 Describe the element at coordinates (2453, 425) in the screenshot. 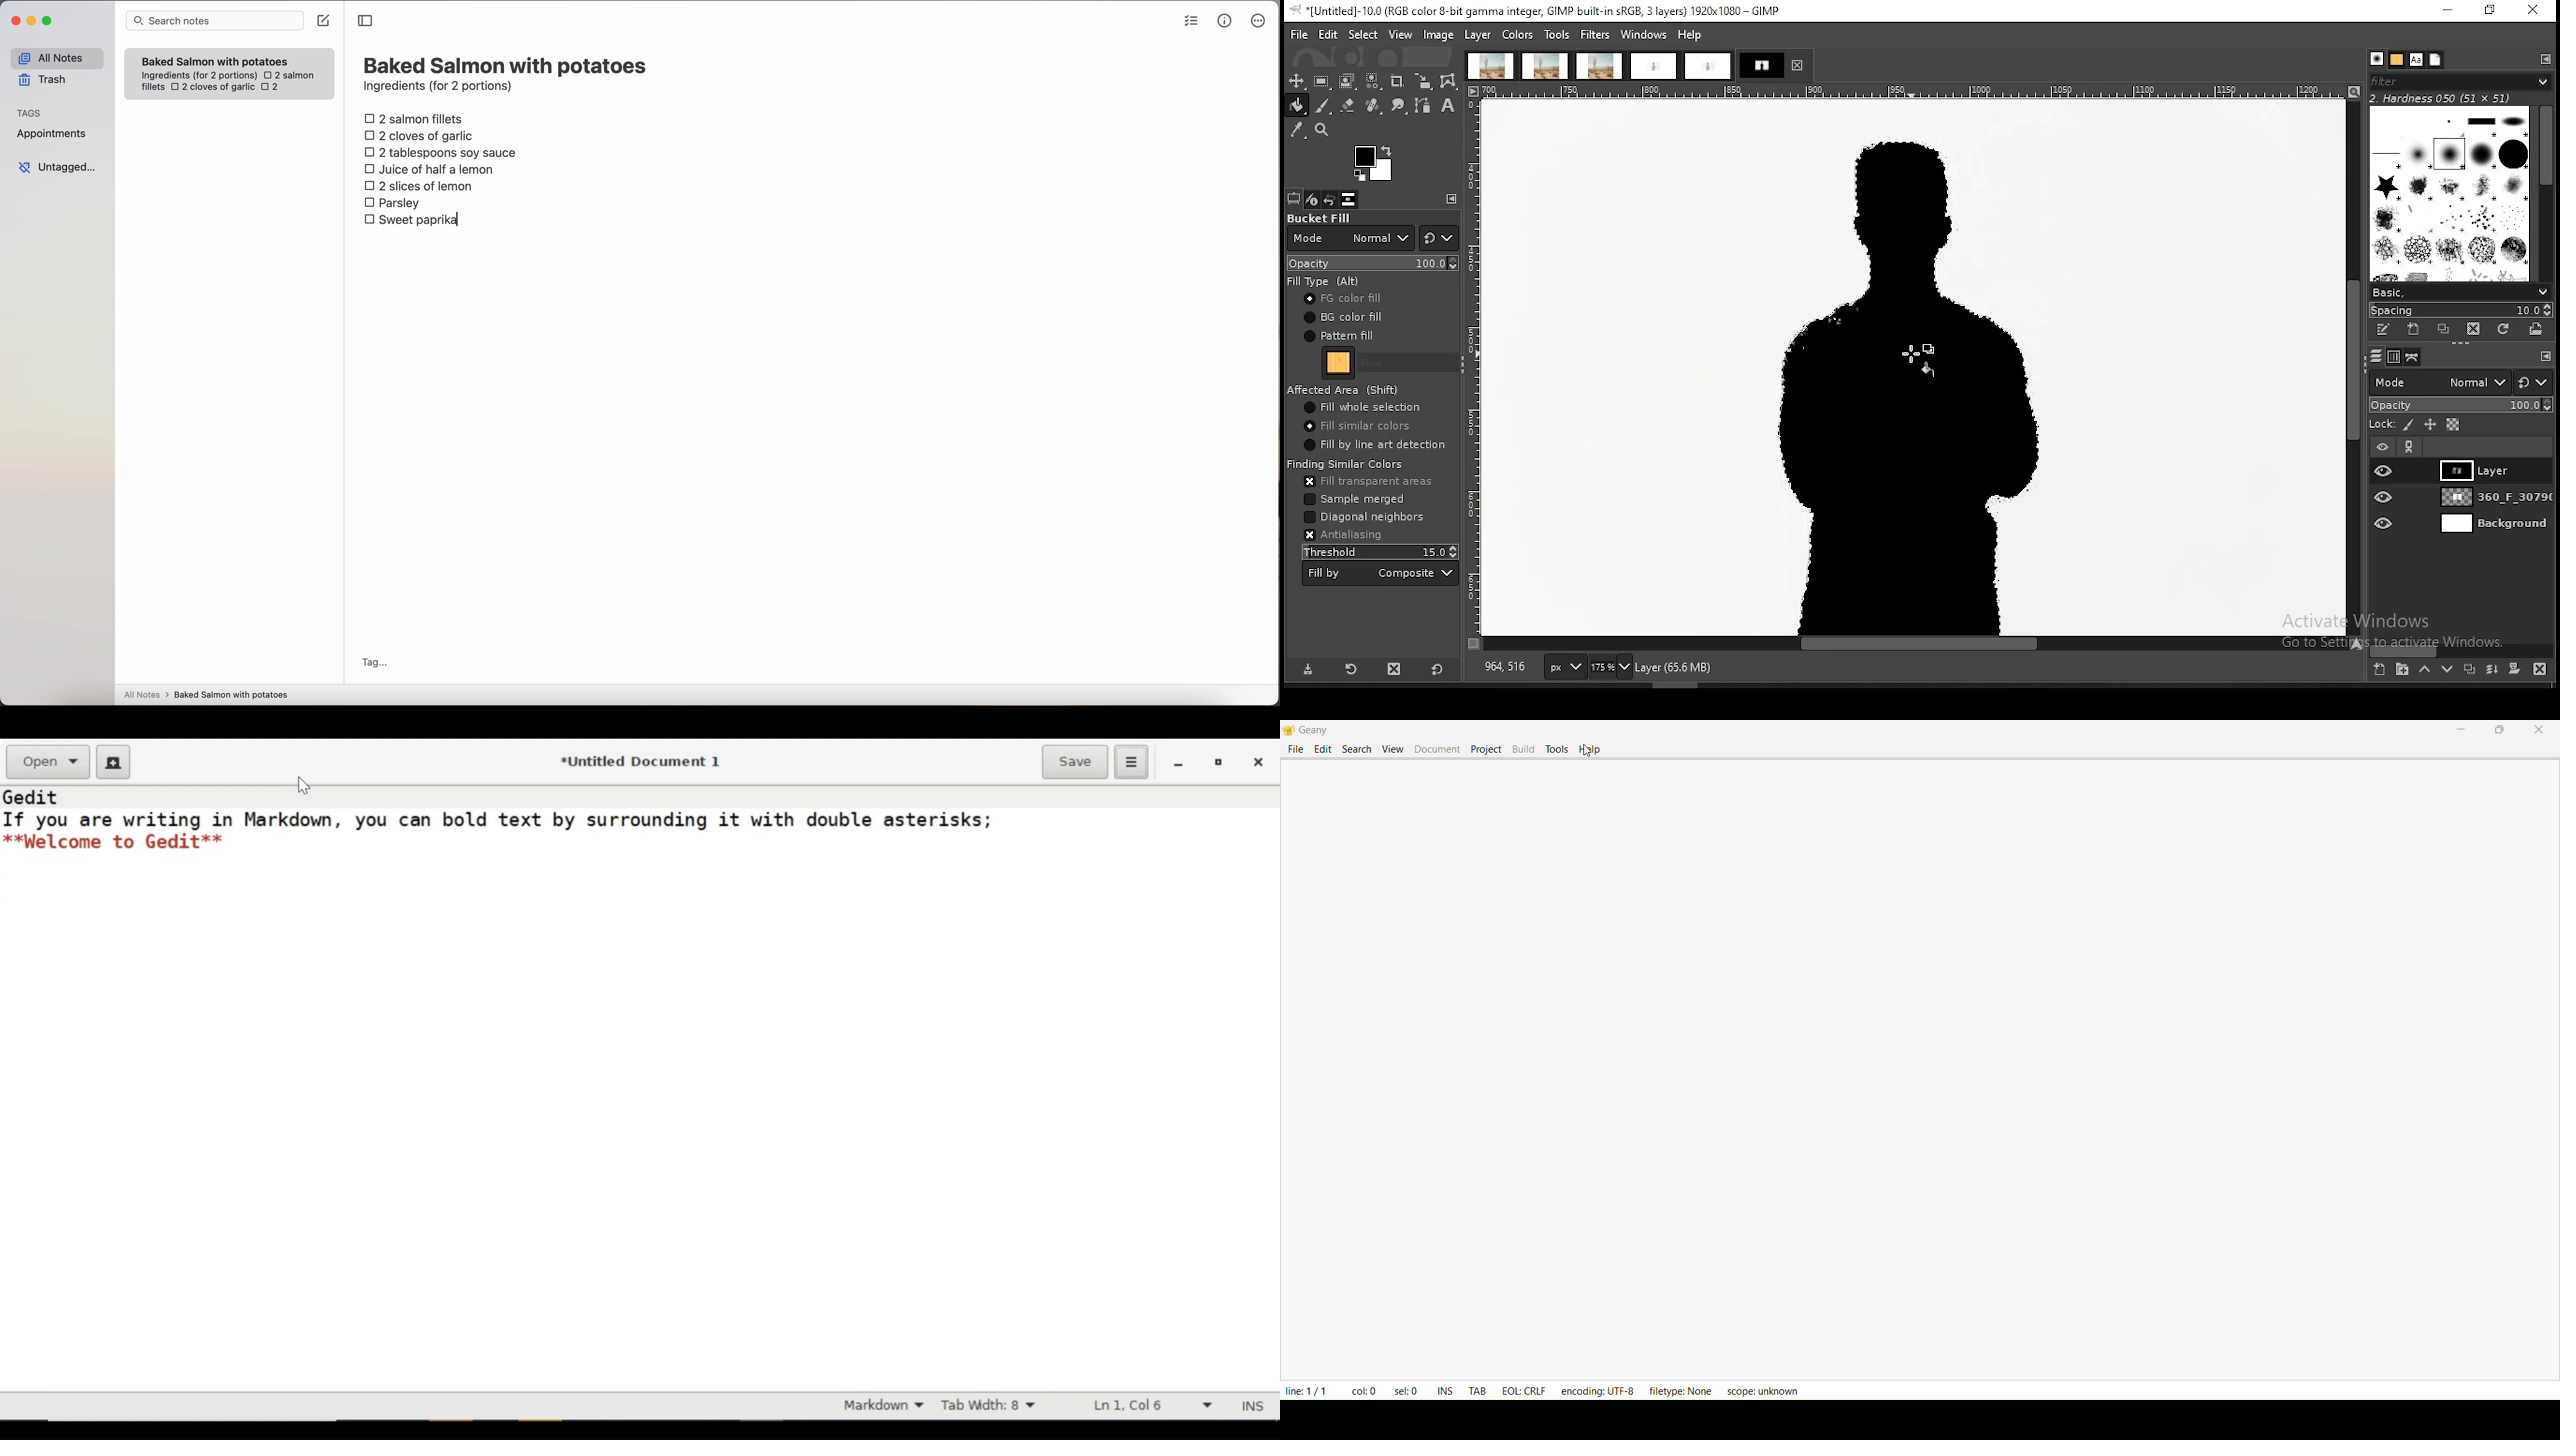

I see `lock alpha channel` at that location.